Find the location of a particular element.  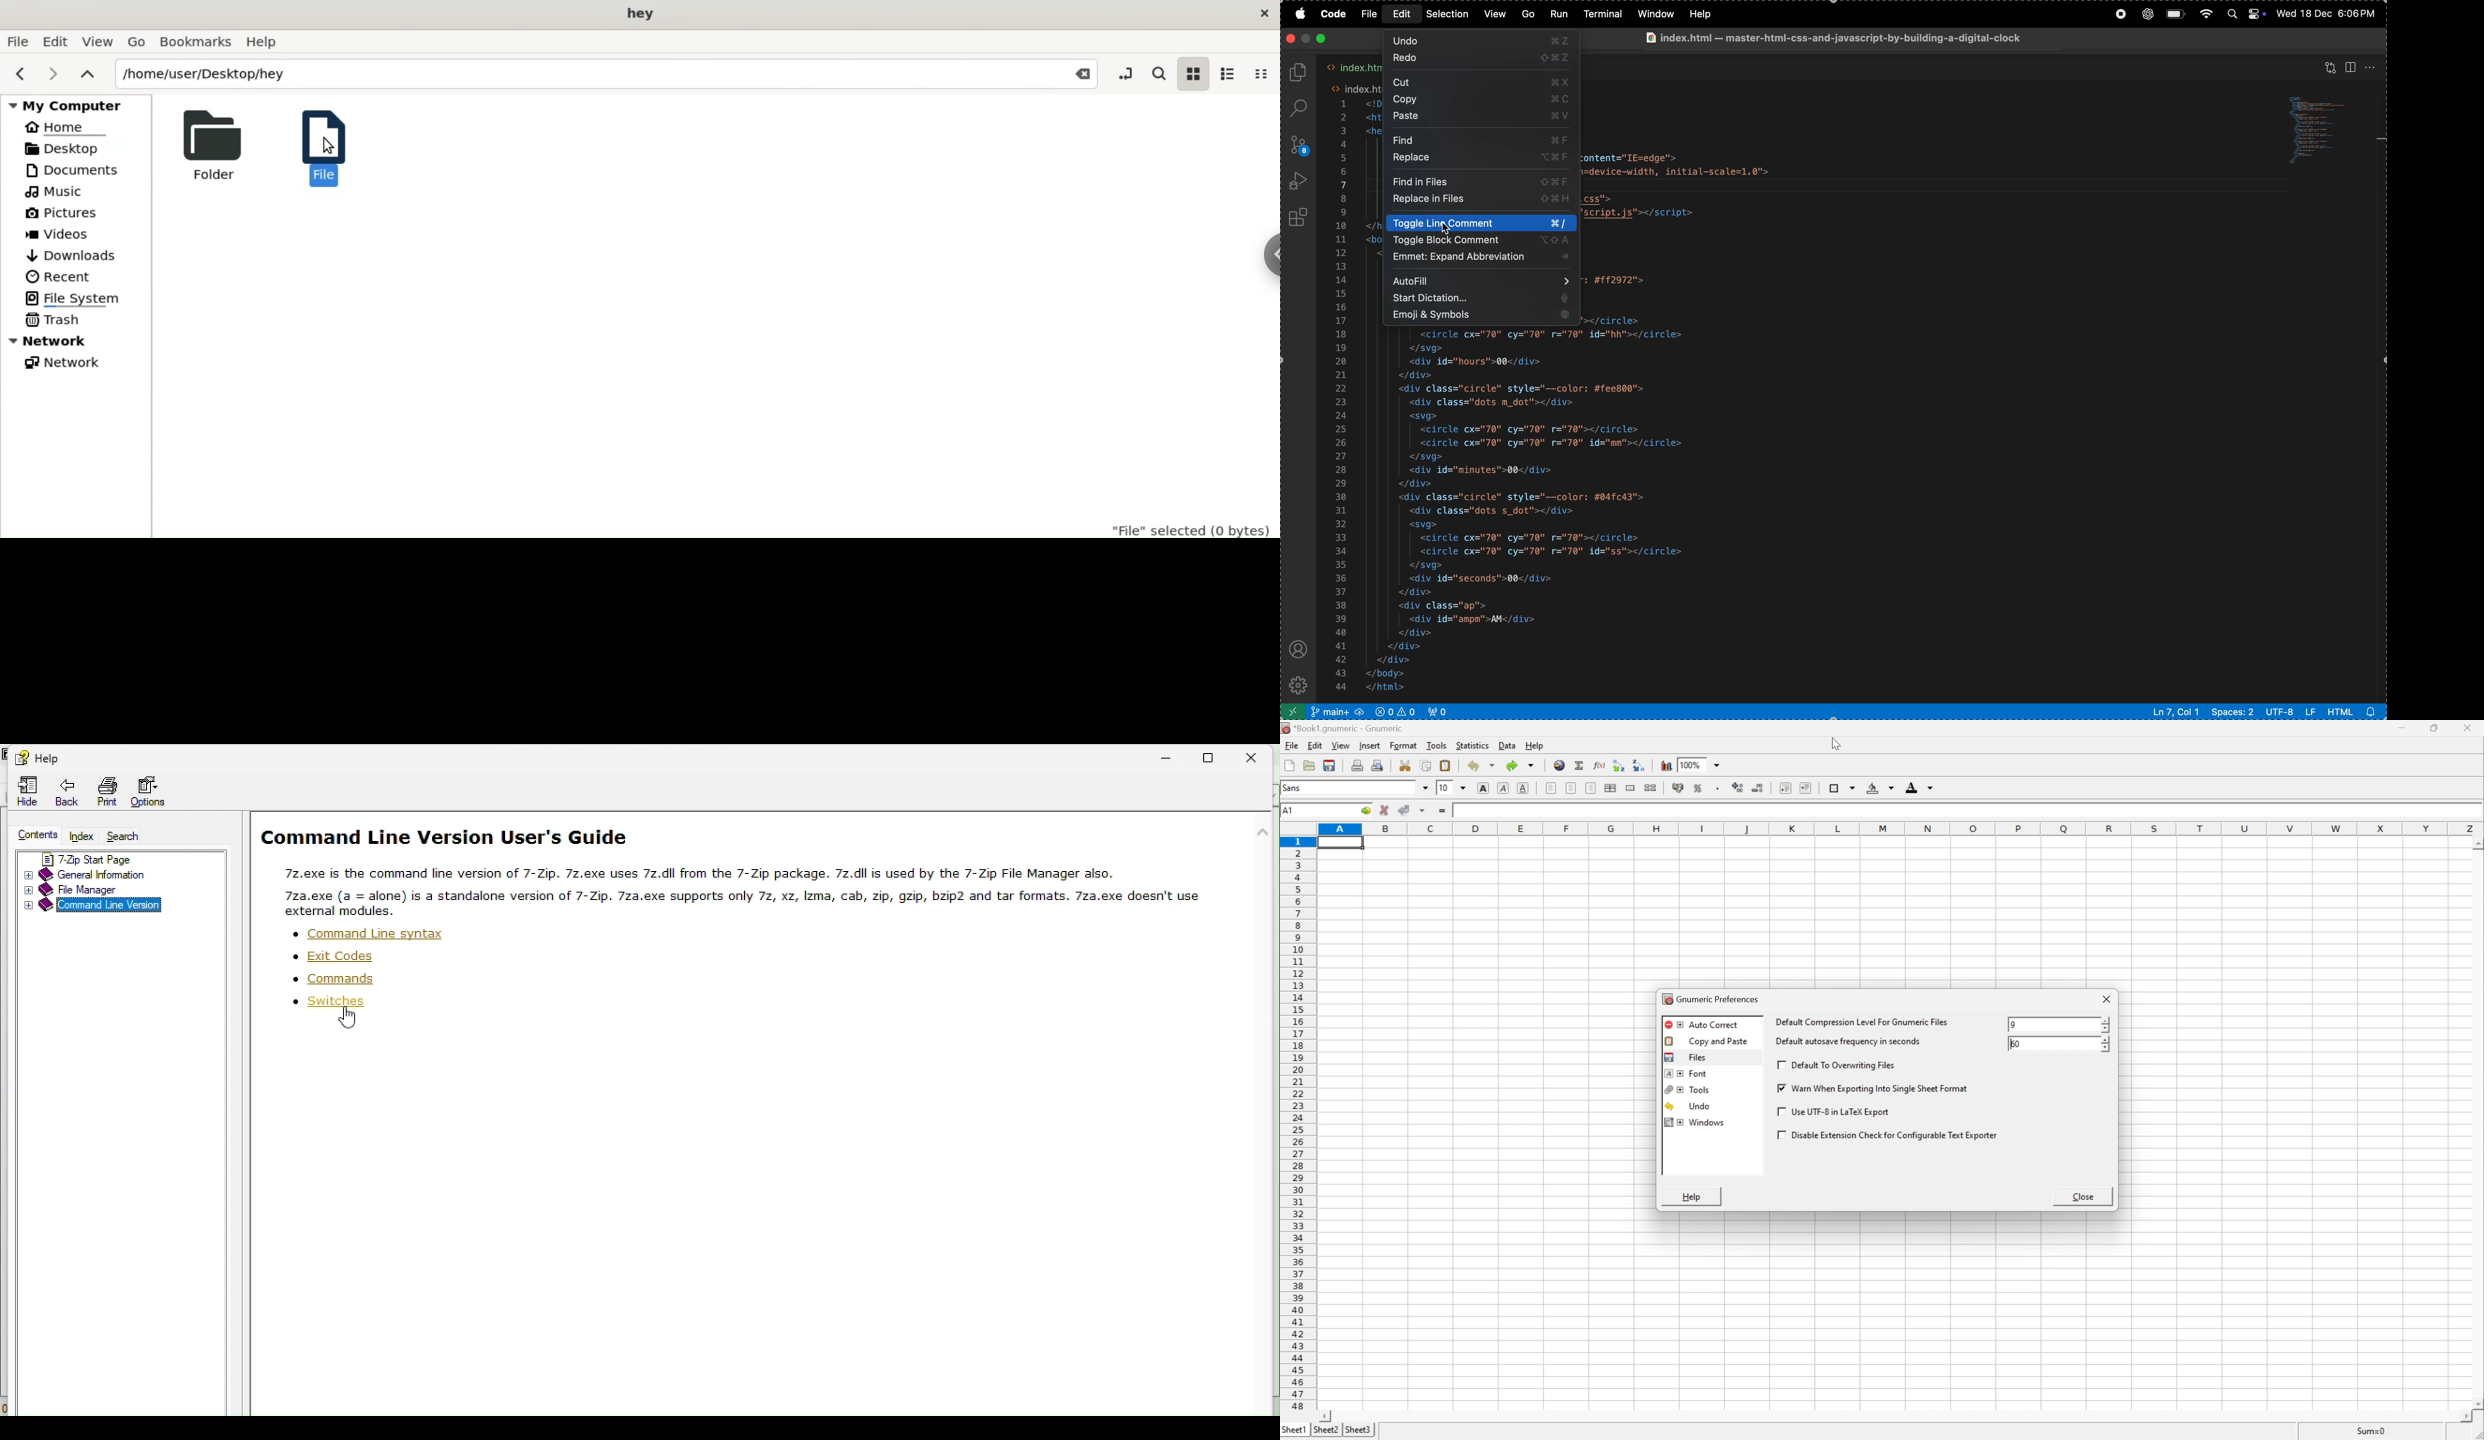

help is located at coordinates (1704, 13).